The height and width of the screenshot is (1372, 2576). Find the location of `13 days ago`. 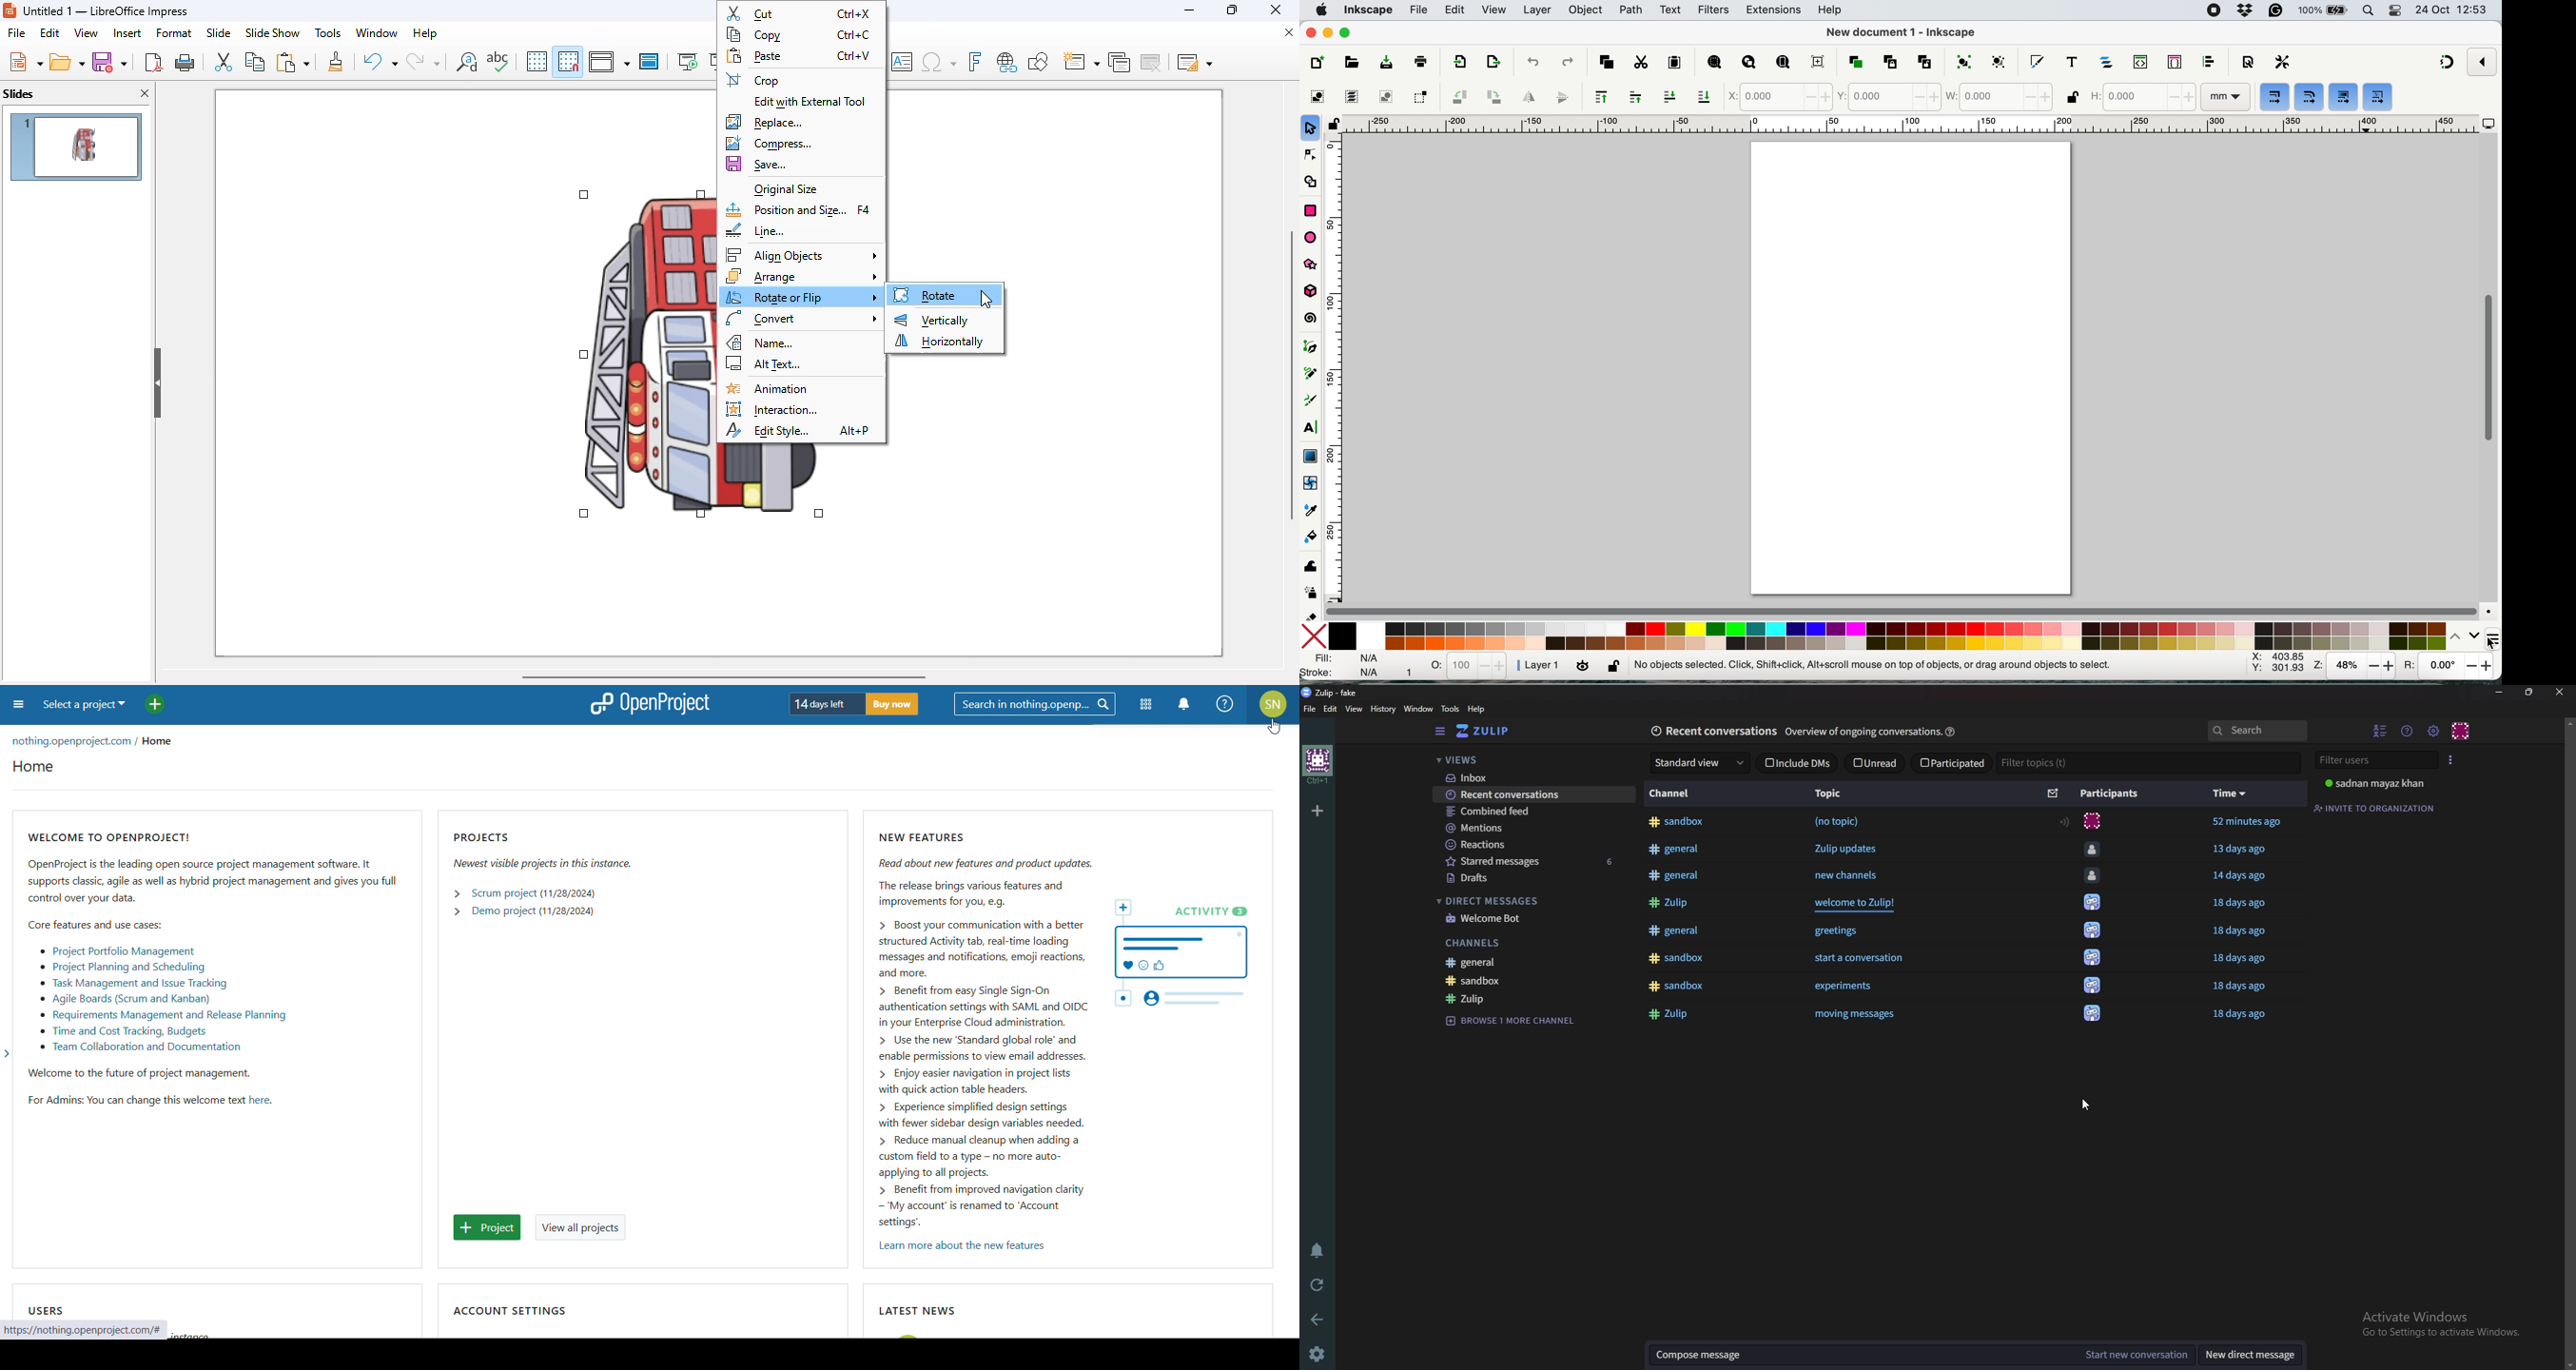

13 days ago is located at coordinates (2239, 849).